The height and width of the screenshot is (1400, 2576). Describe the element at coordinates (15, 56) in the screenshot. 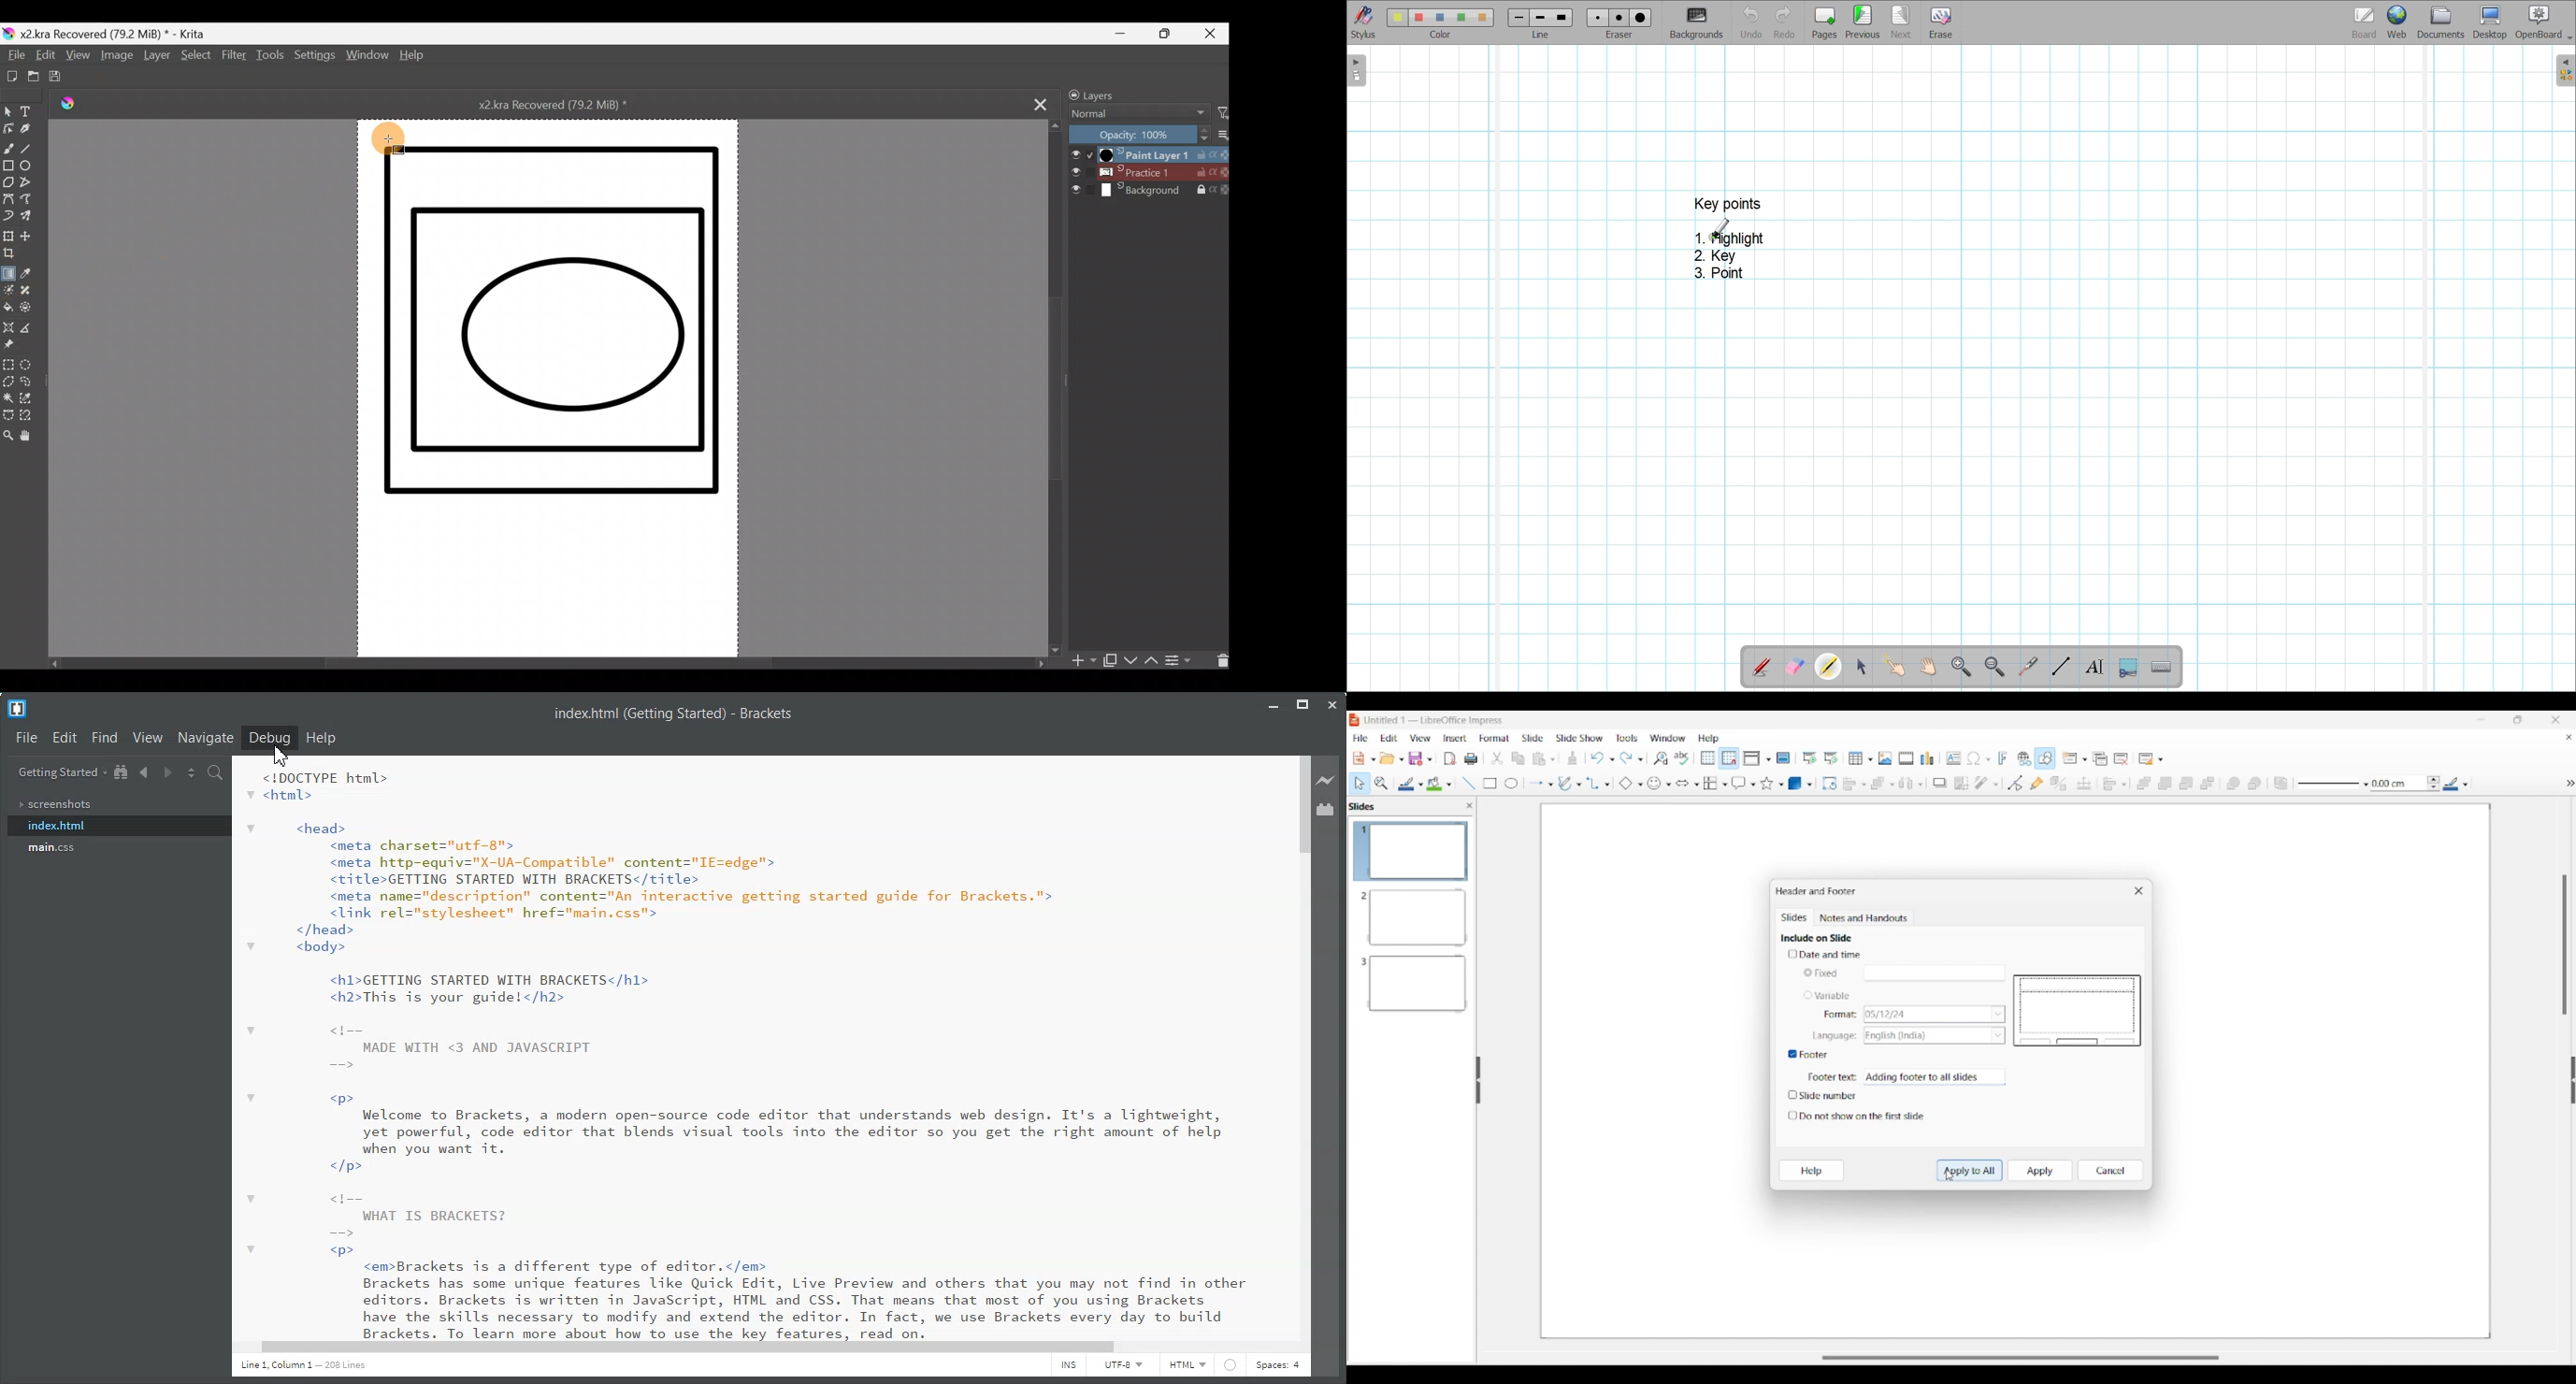

I see `File` at that location.